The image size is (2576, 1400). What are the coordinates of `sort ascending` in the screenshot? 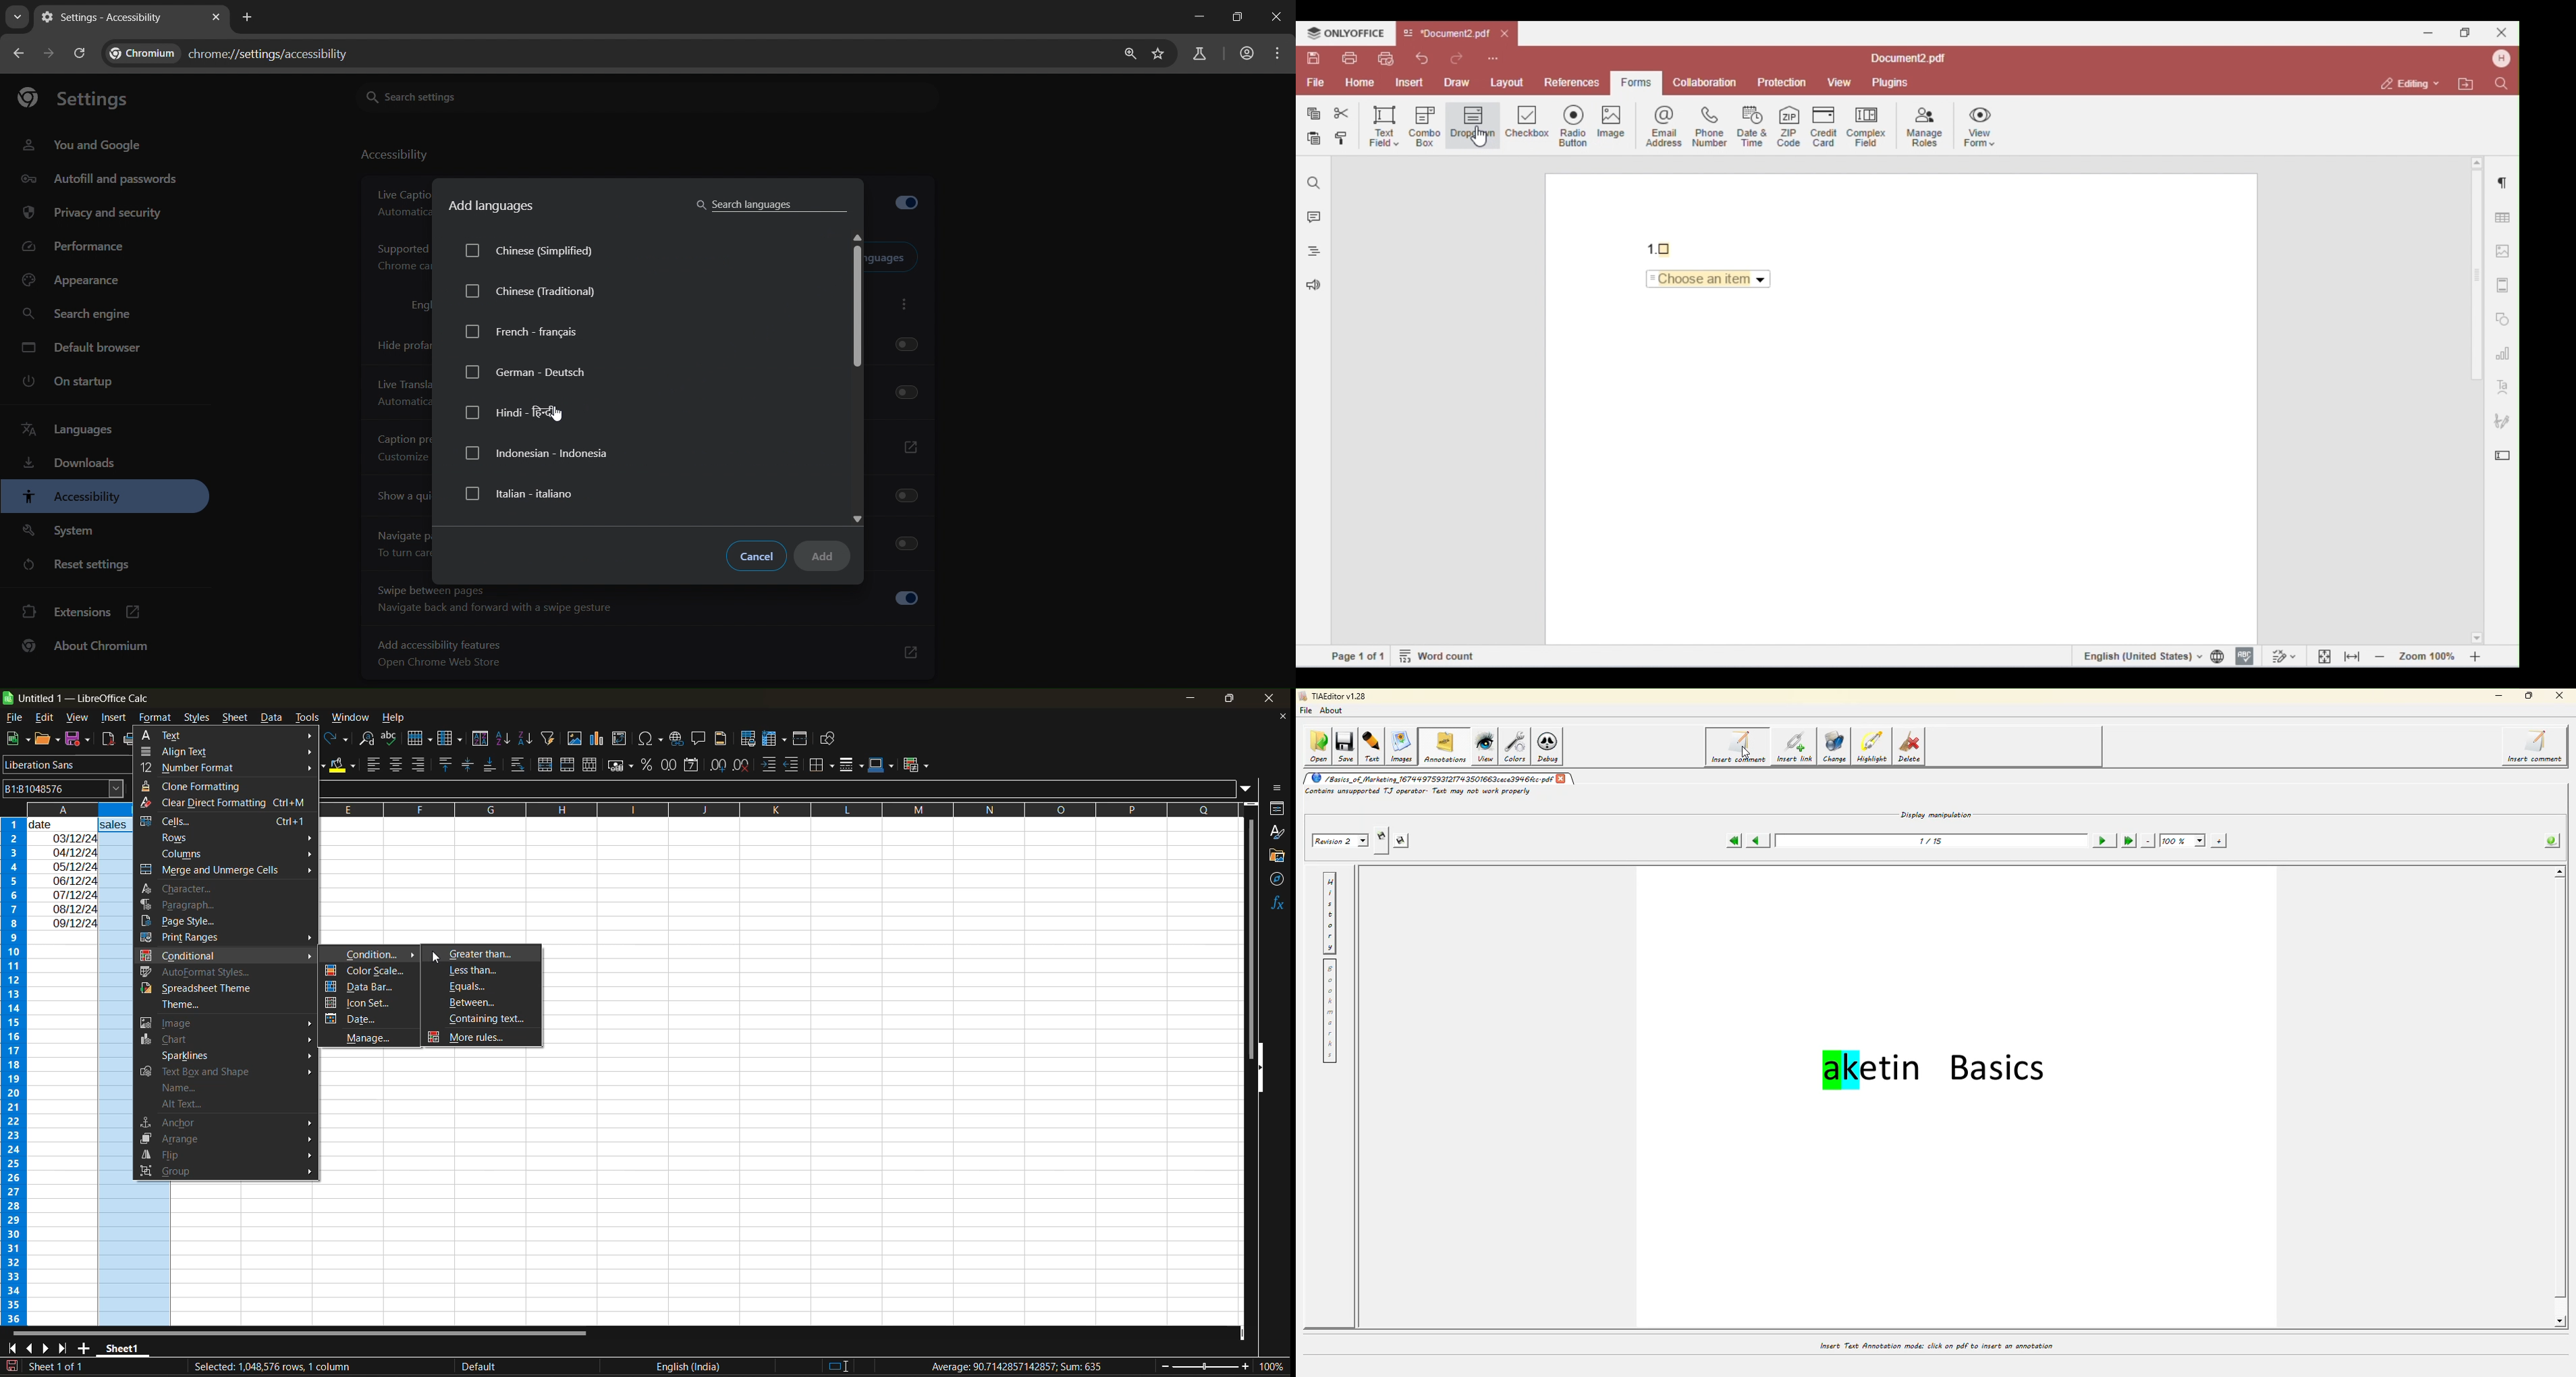 It's located at (506, 739).